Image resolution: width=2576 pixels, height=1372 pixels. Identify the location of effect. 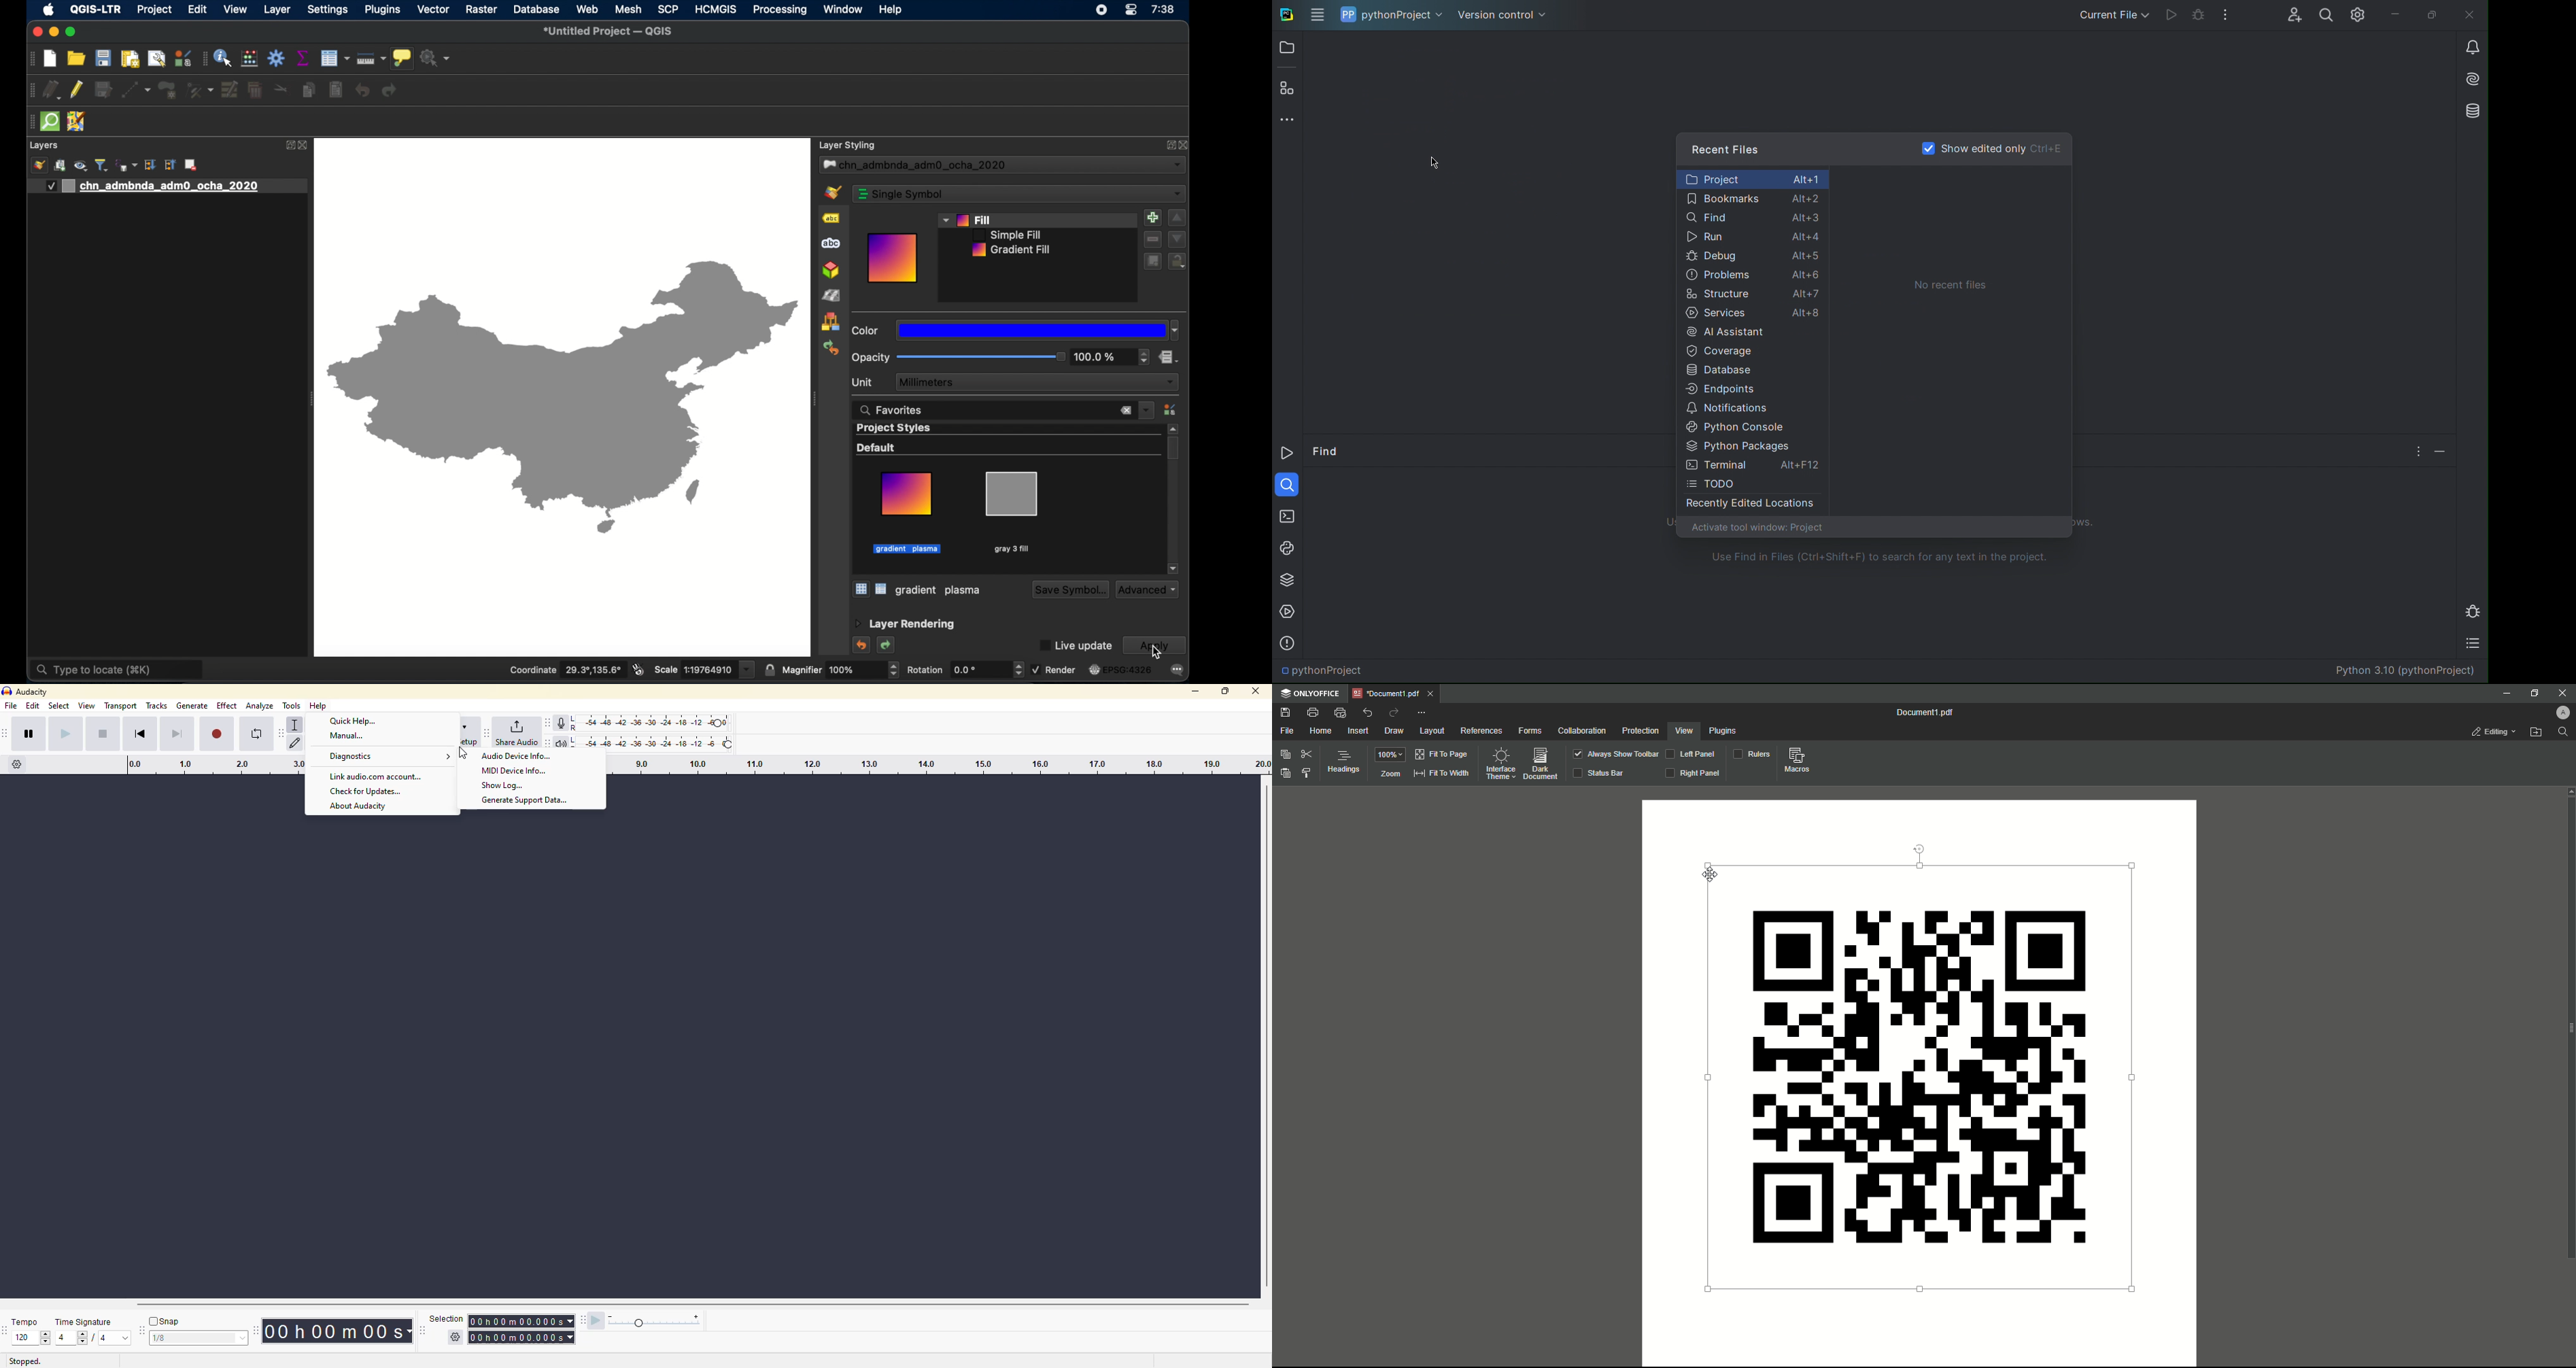
(227, 707).